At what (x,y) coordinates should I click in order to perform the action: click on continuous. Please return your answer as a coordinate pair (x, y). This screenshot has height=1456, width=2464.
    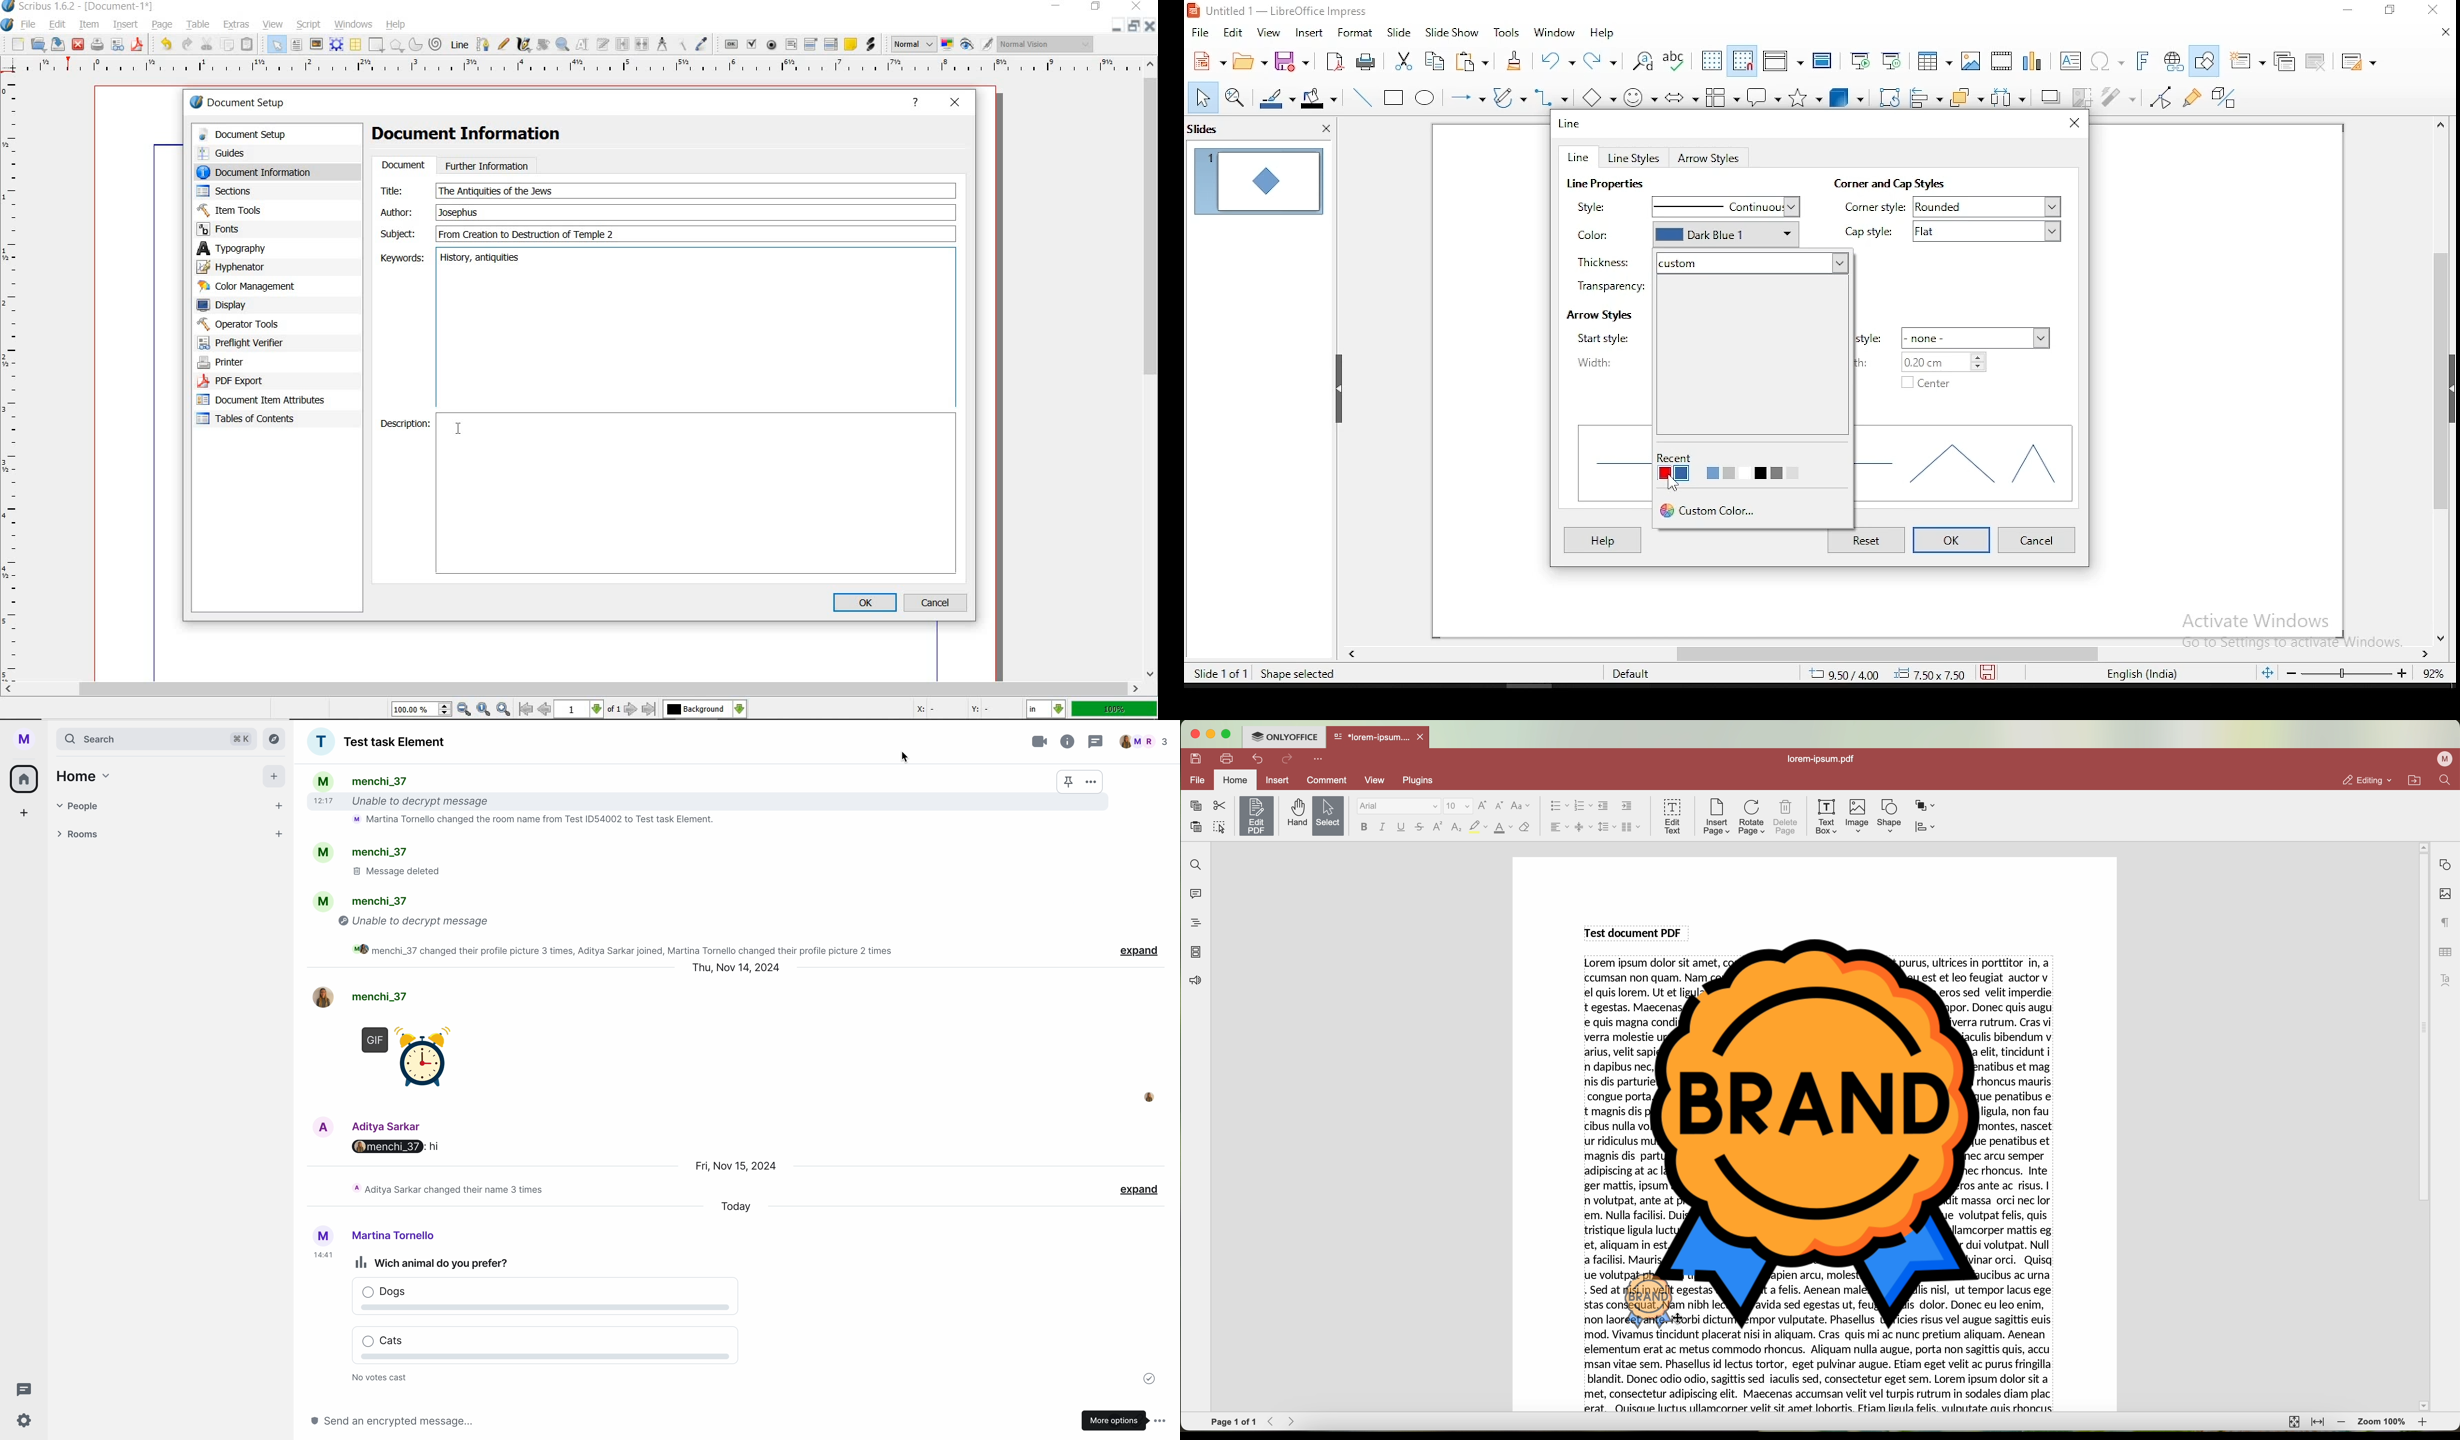
    Looking at the image, I should click on (1730, 208).